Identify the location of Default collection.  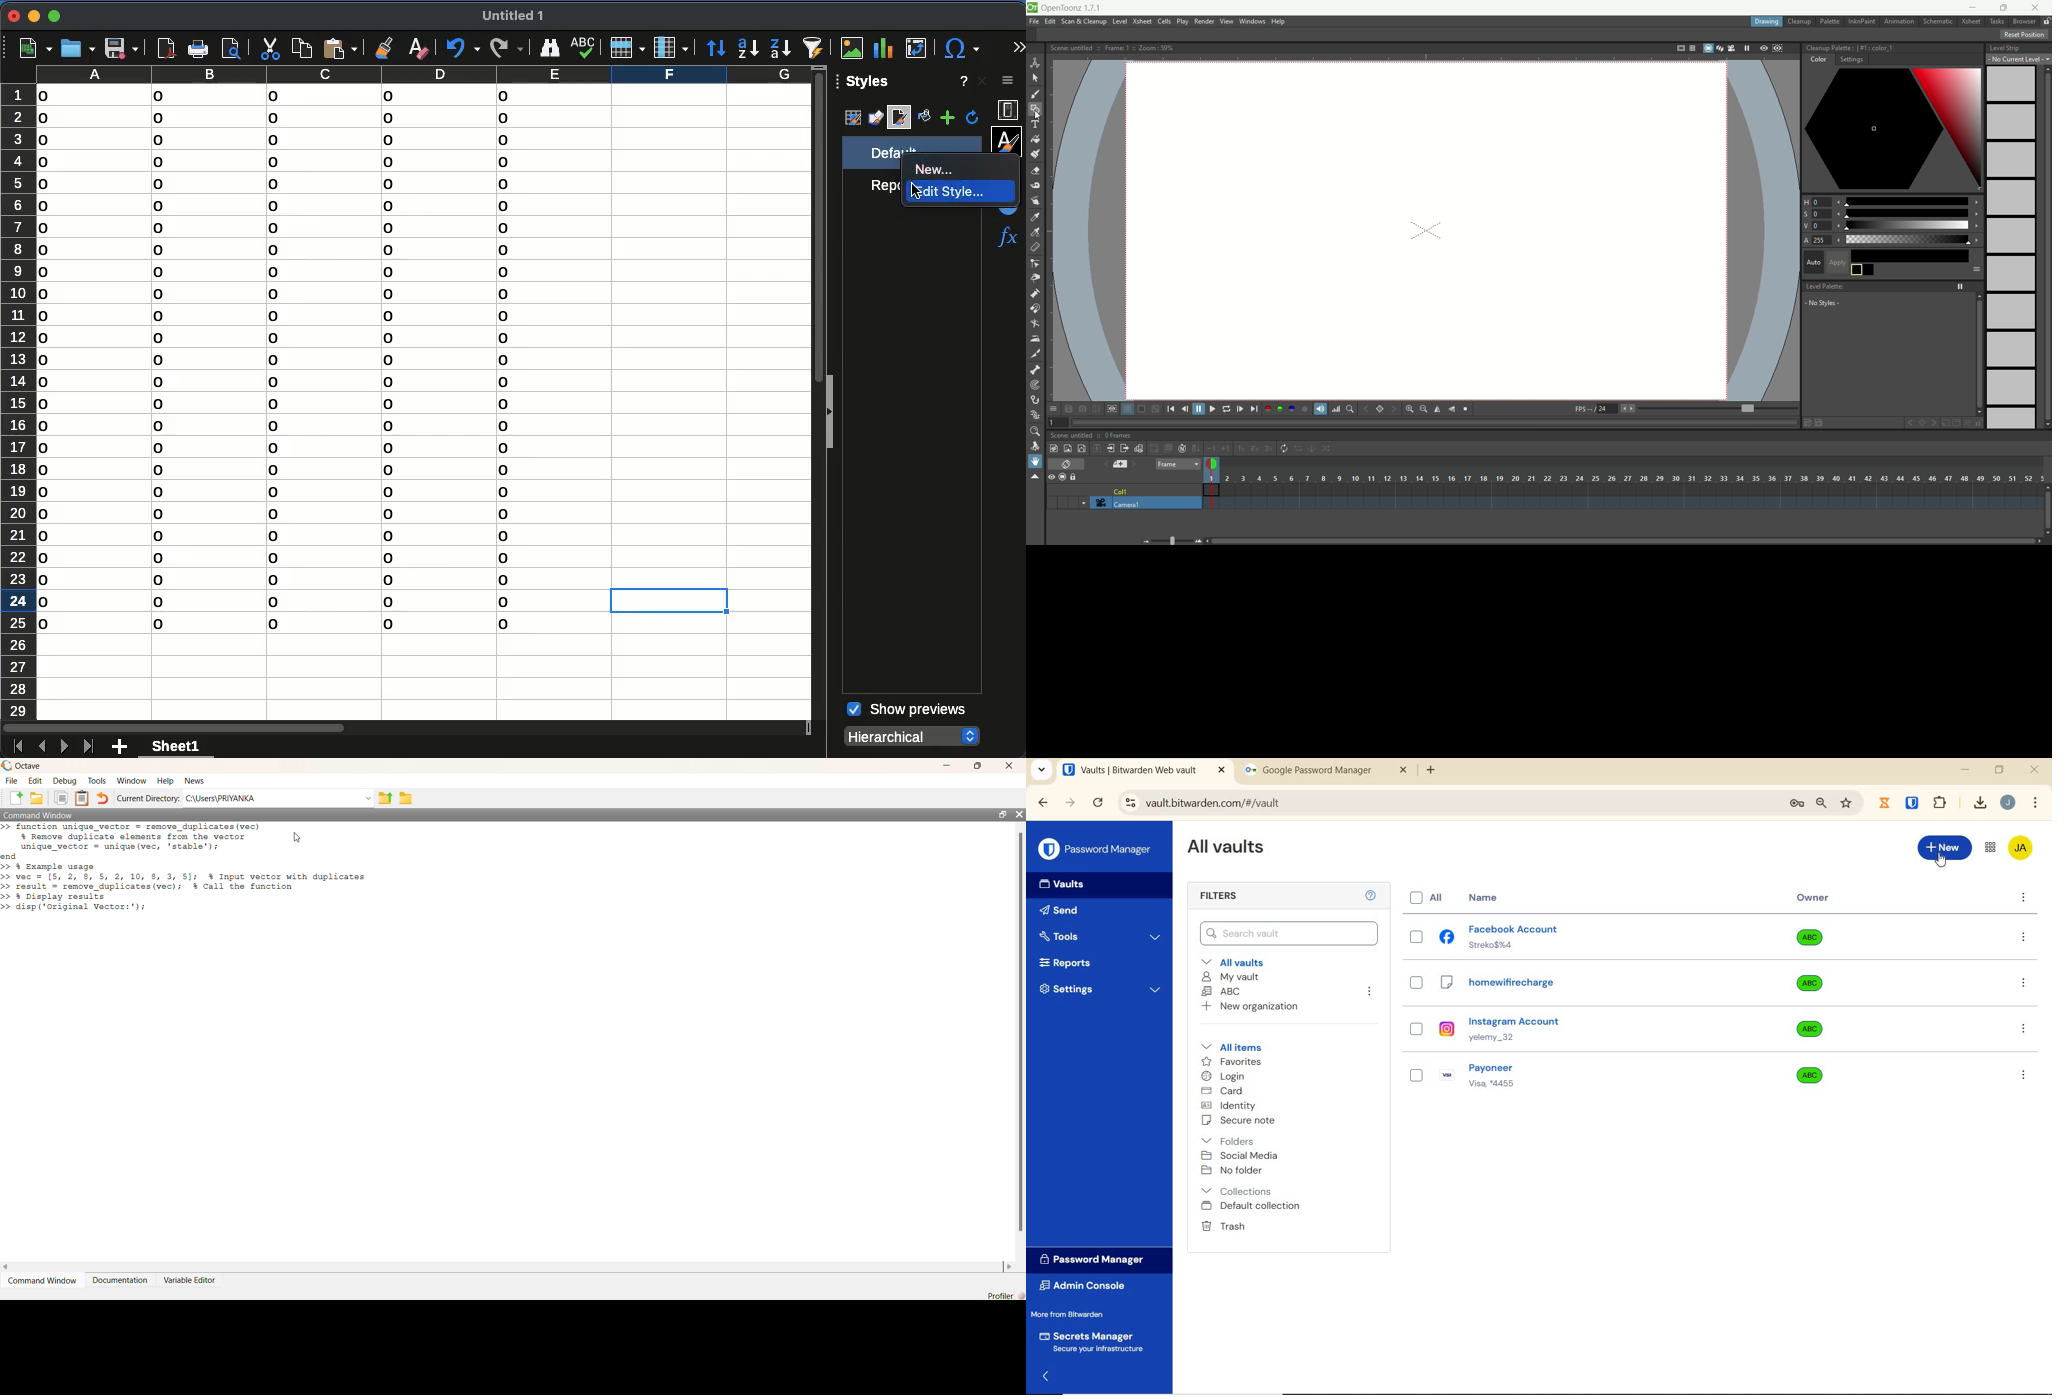
(1253, 1207).